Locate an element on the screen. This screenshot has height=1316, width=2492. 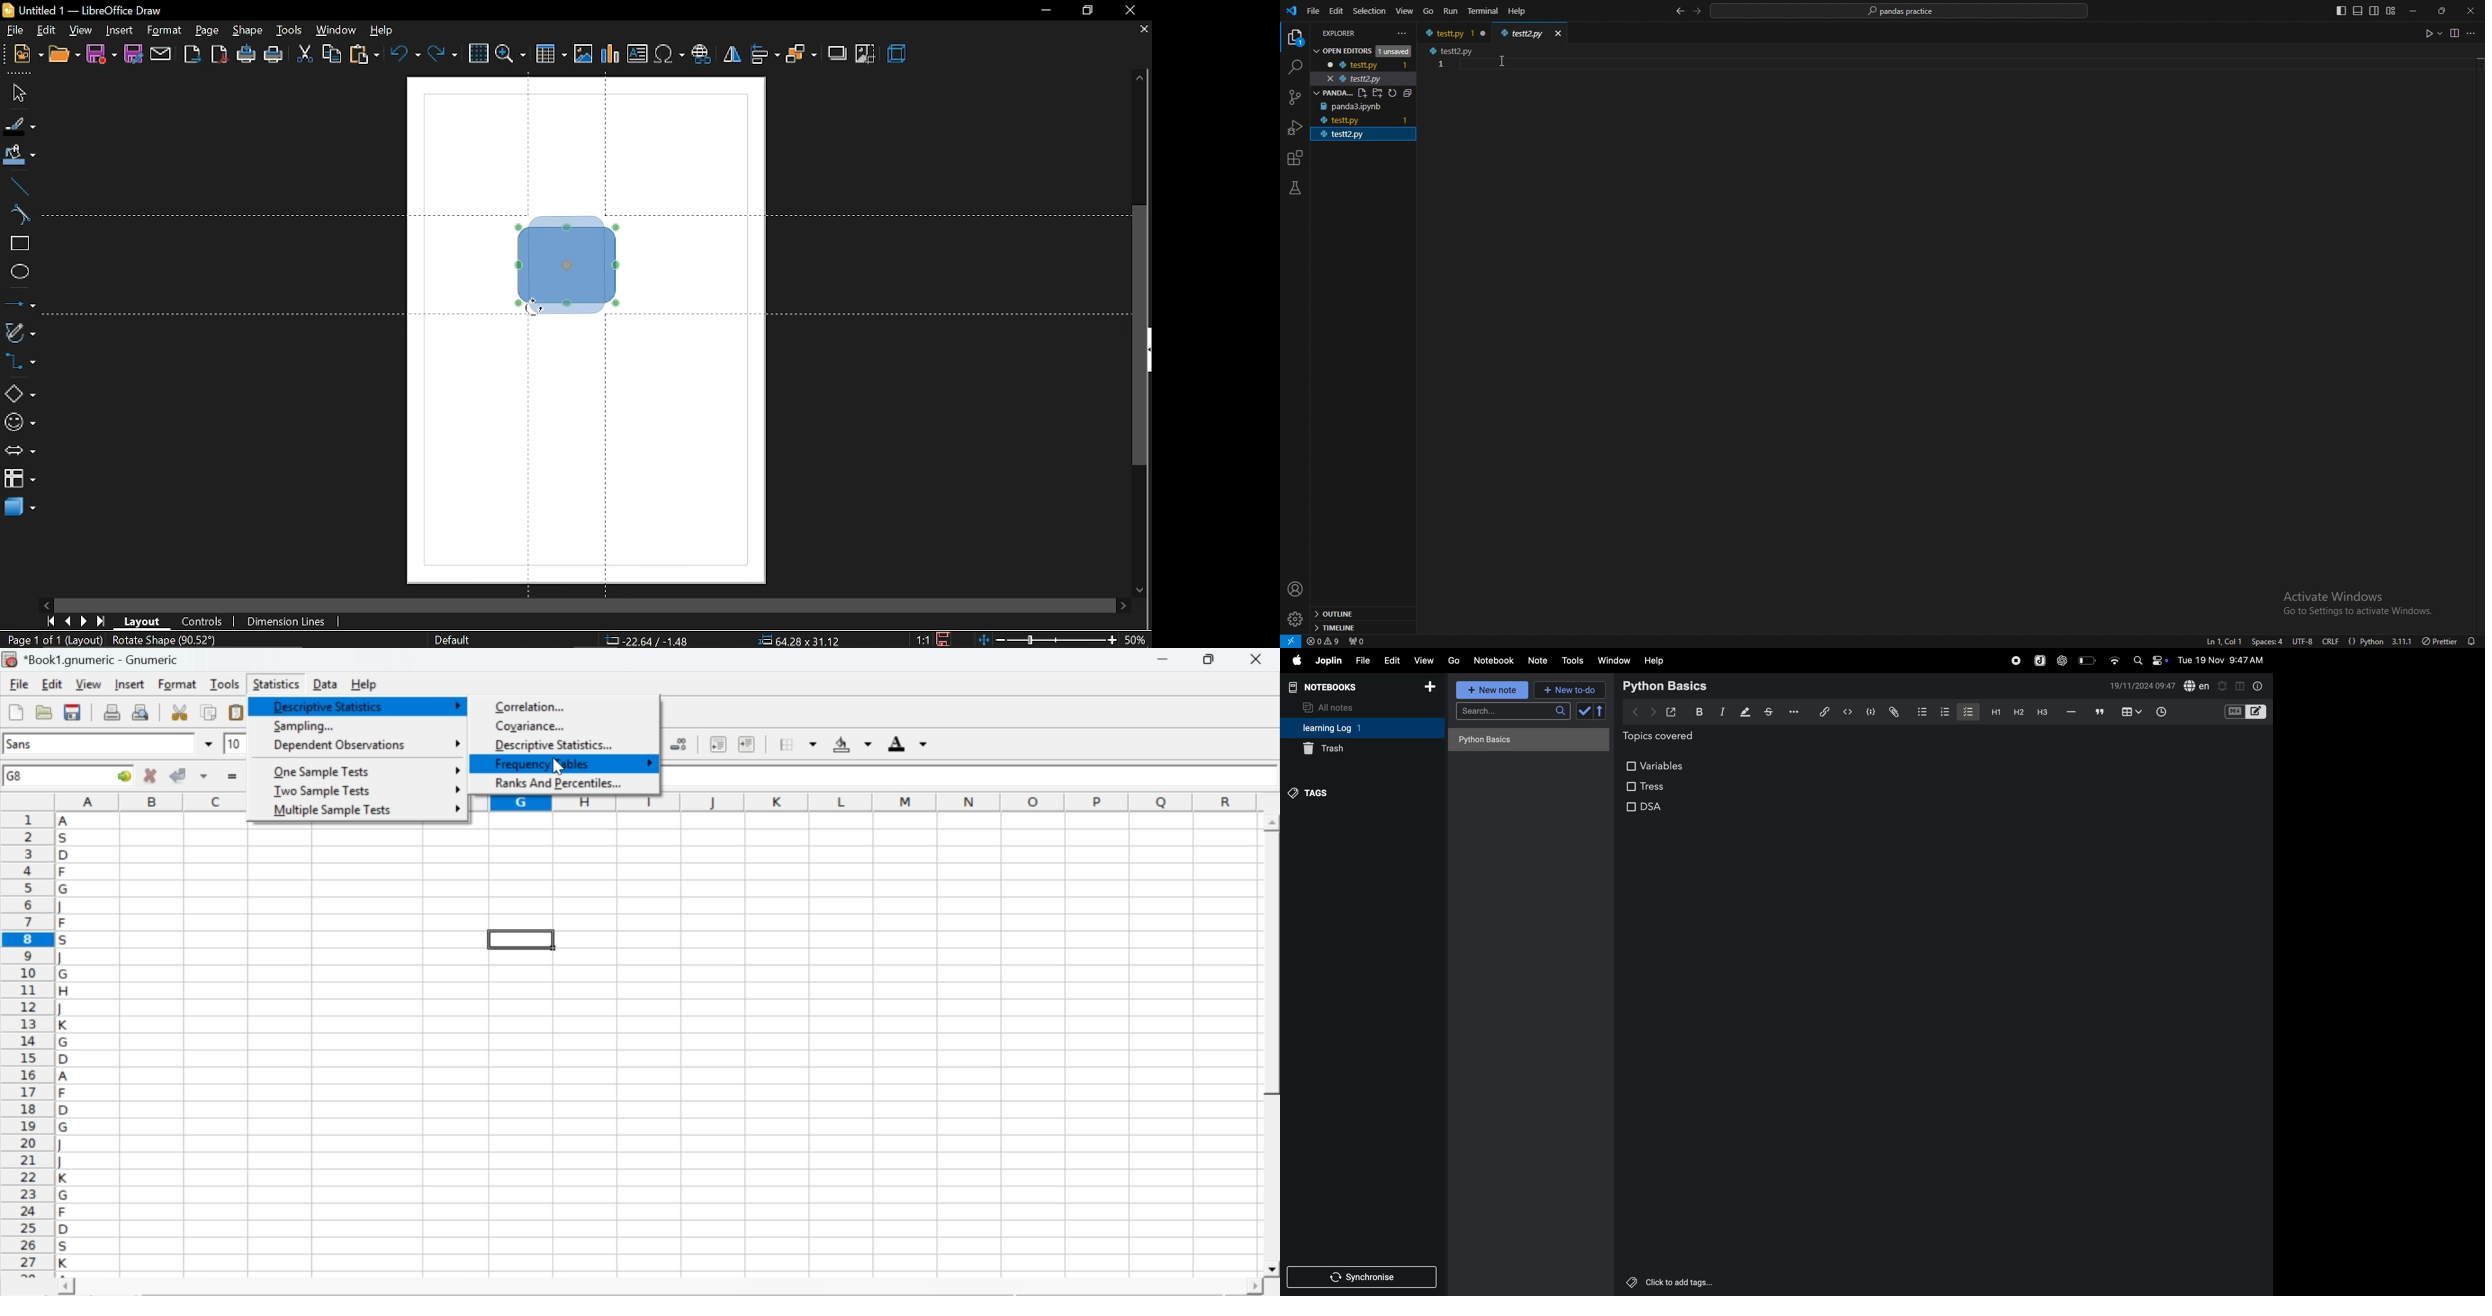
help is located at coordinates (1655, 660).